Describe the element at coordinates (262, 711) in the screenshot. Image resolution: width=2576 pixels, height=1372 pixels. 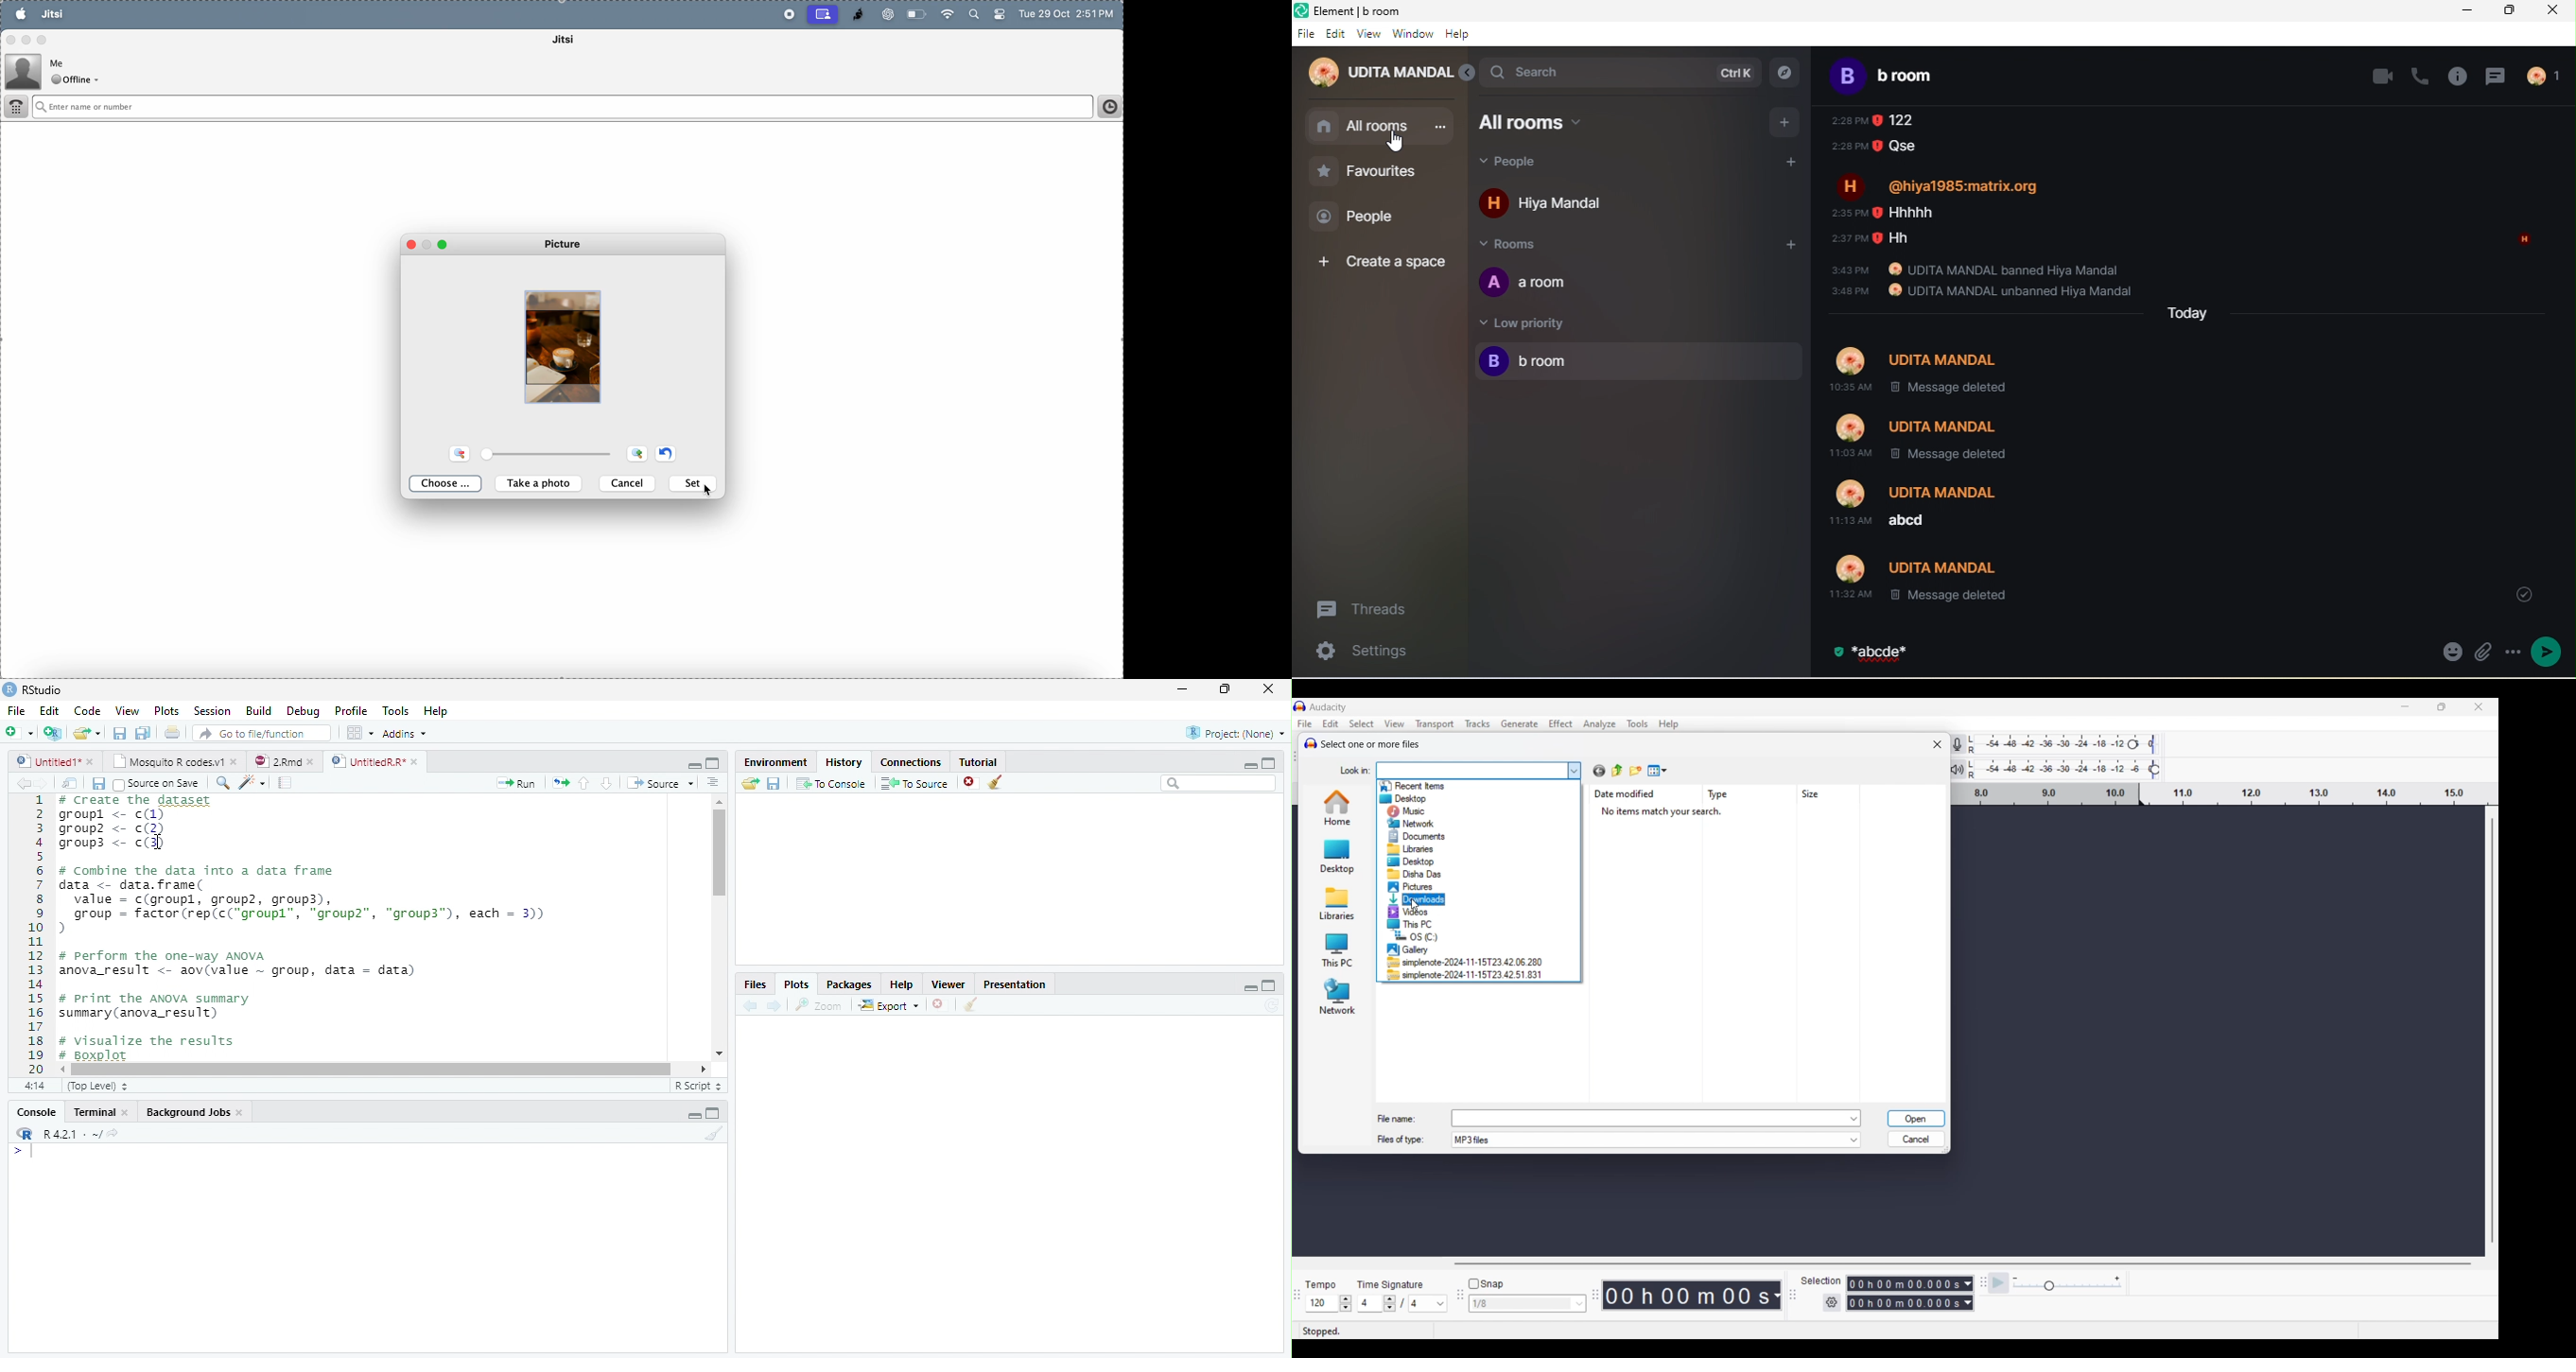
I see `Build` at that location.